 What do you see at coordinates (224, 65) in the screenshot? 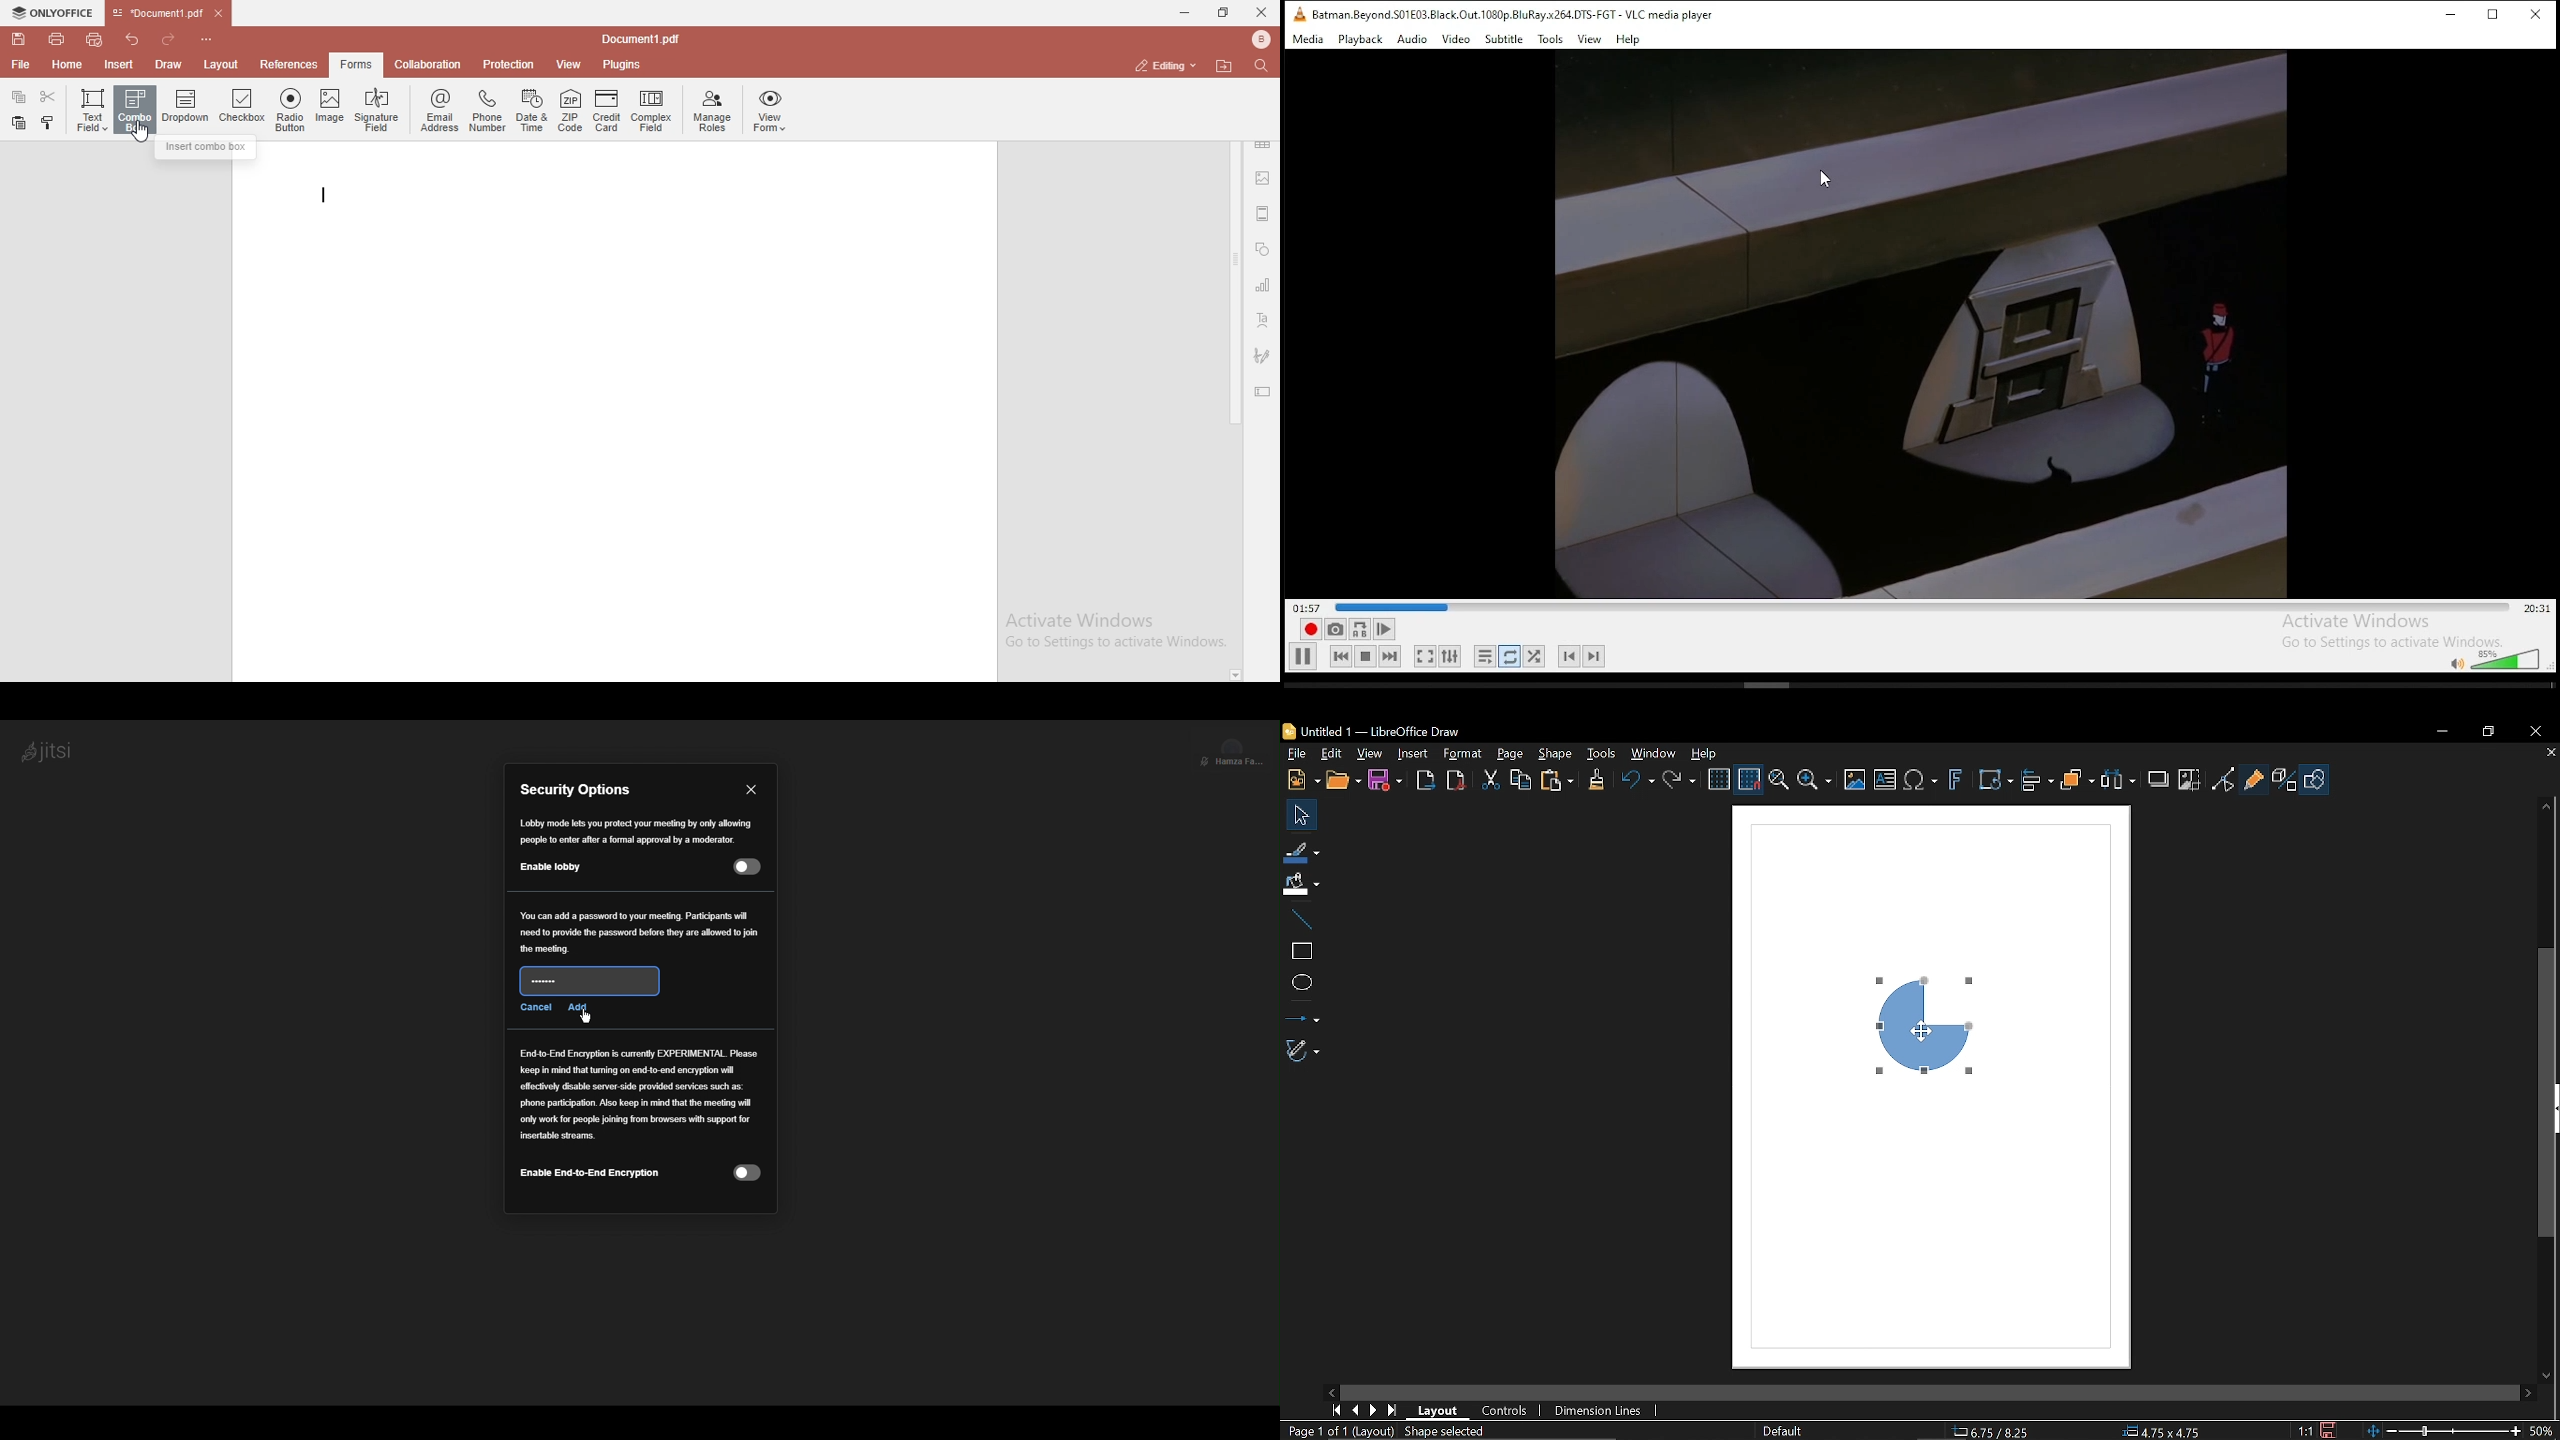
I see `layout` at bounding box center [224, 65].